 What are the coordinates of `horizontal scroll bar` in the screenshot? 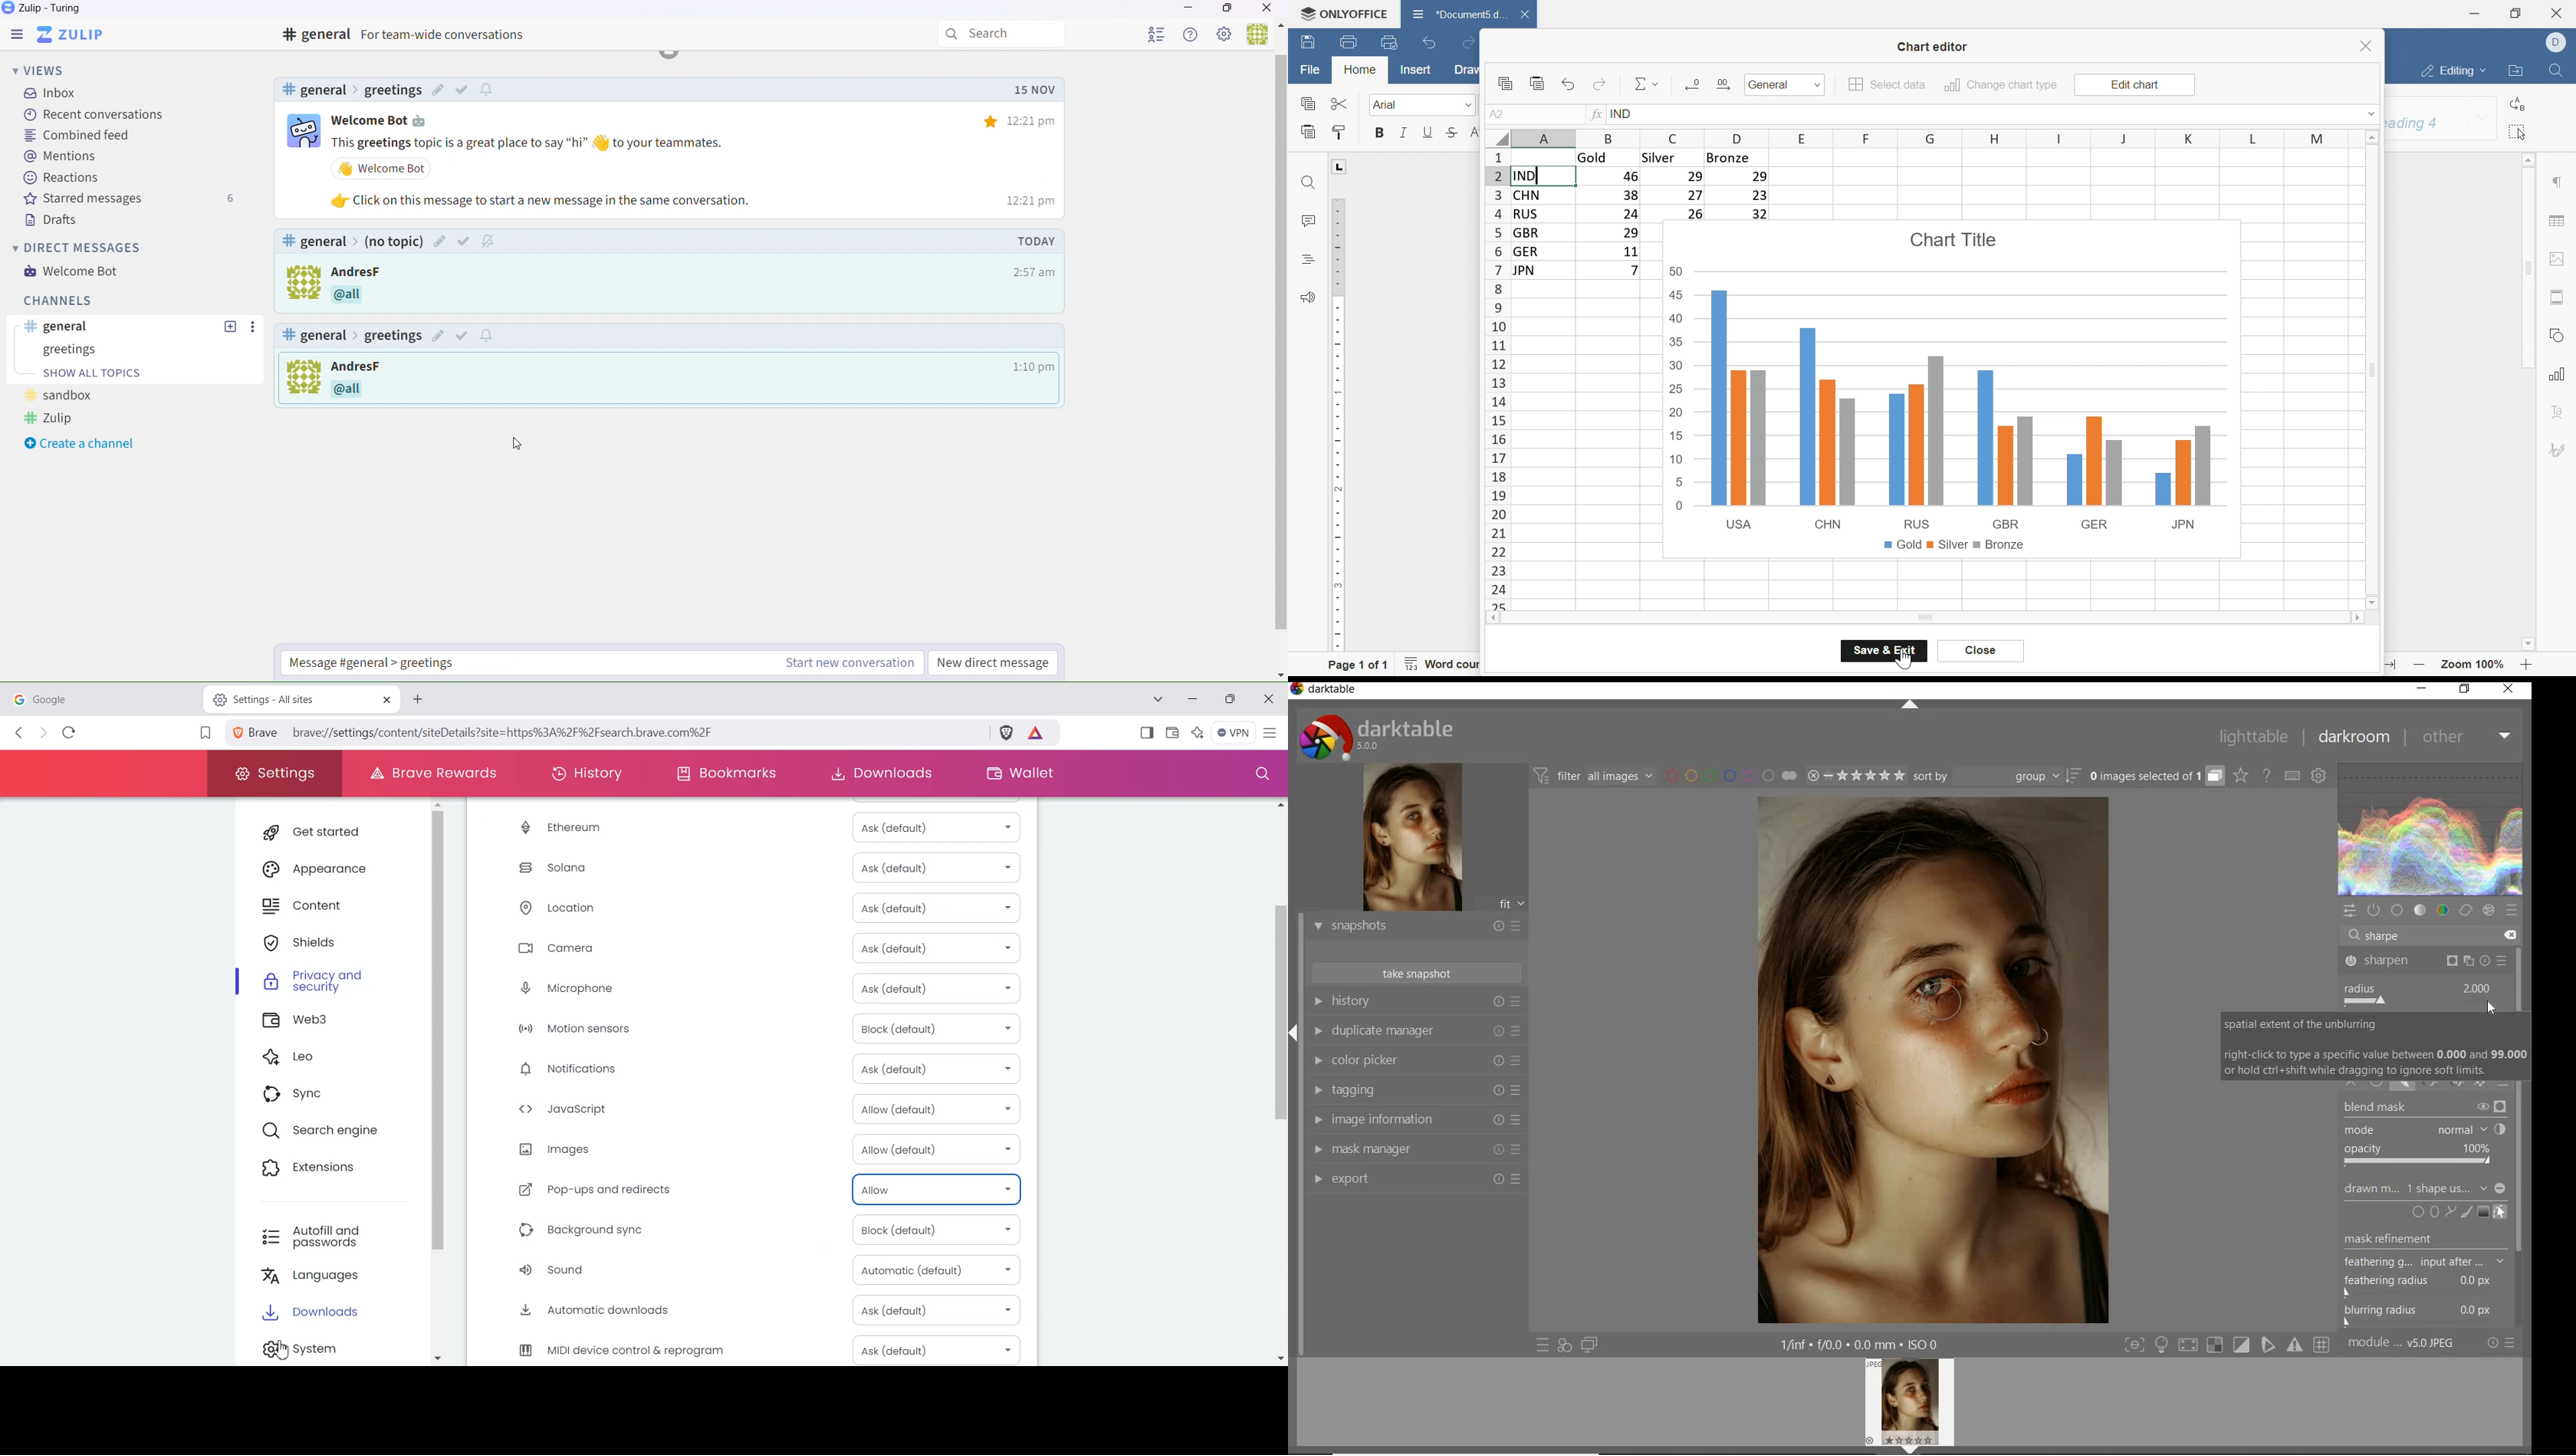 It's located at (1280, 343).